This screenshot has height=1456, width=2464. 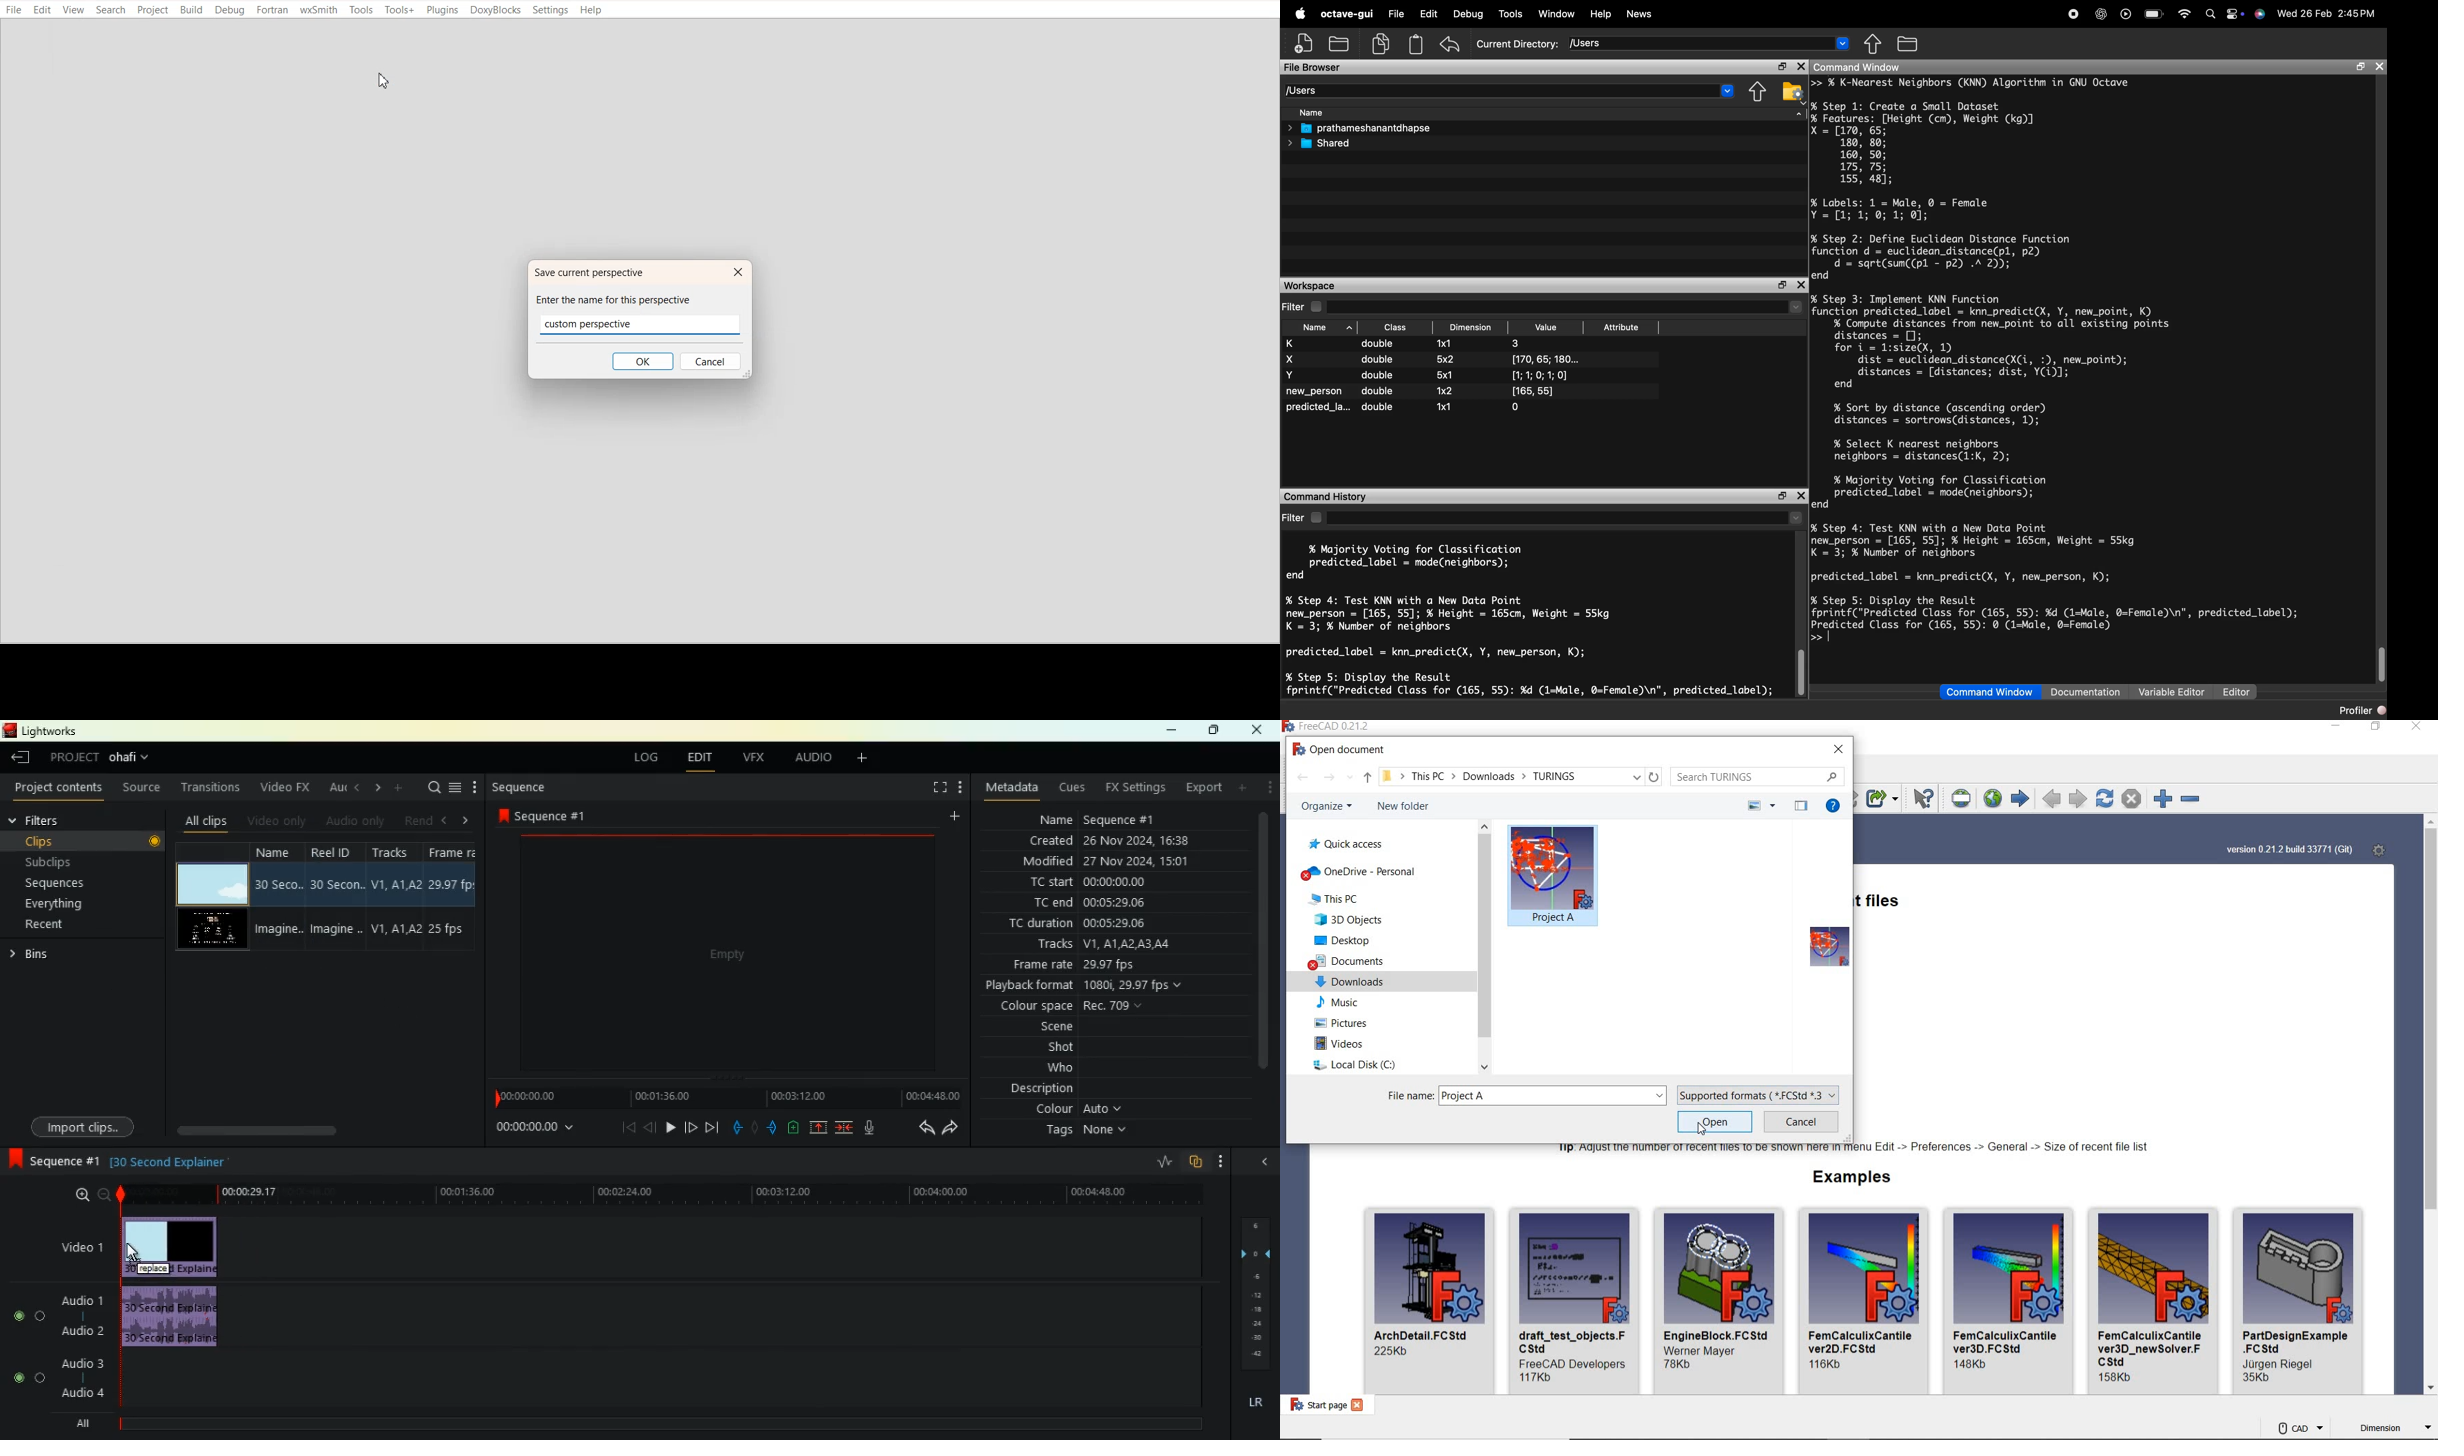 What do you see at coordinates (73, 1244) in the screenshot?
I see `video` at bounding box center [73, 1244].